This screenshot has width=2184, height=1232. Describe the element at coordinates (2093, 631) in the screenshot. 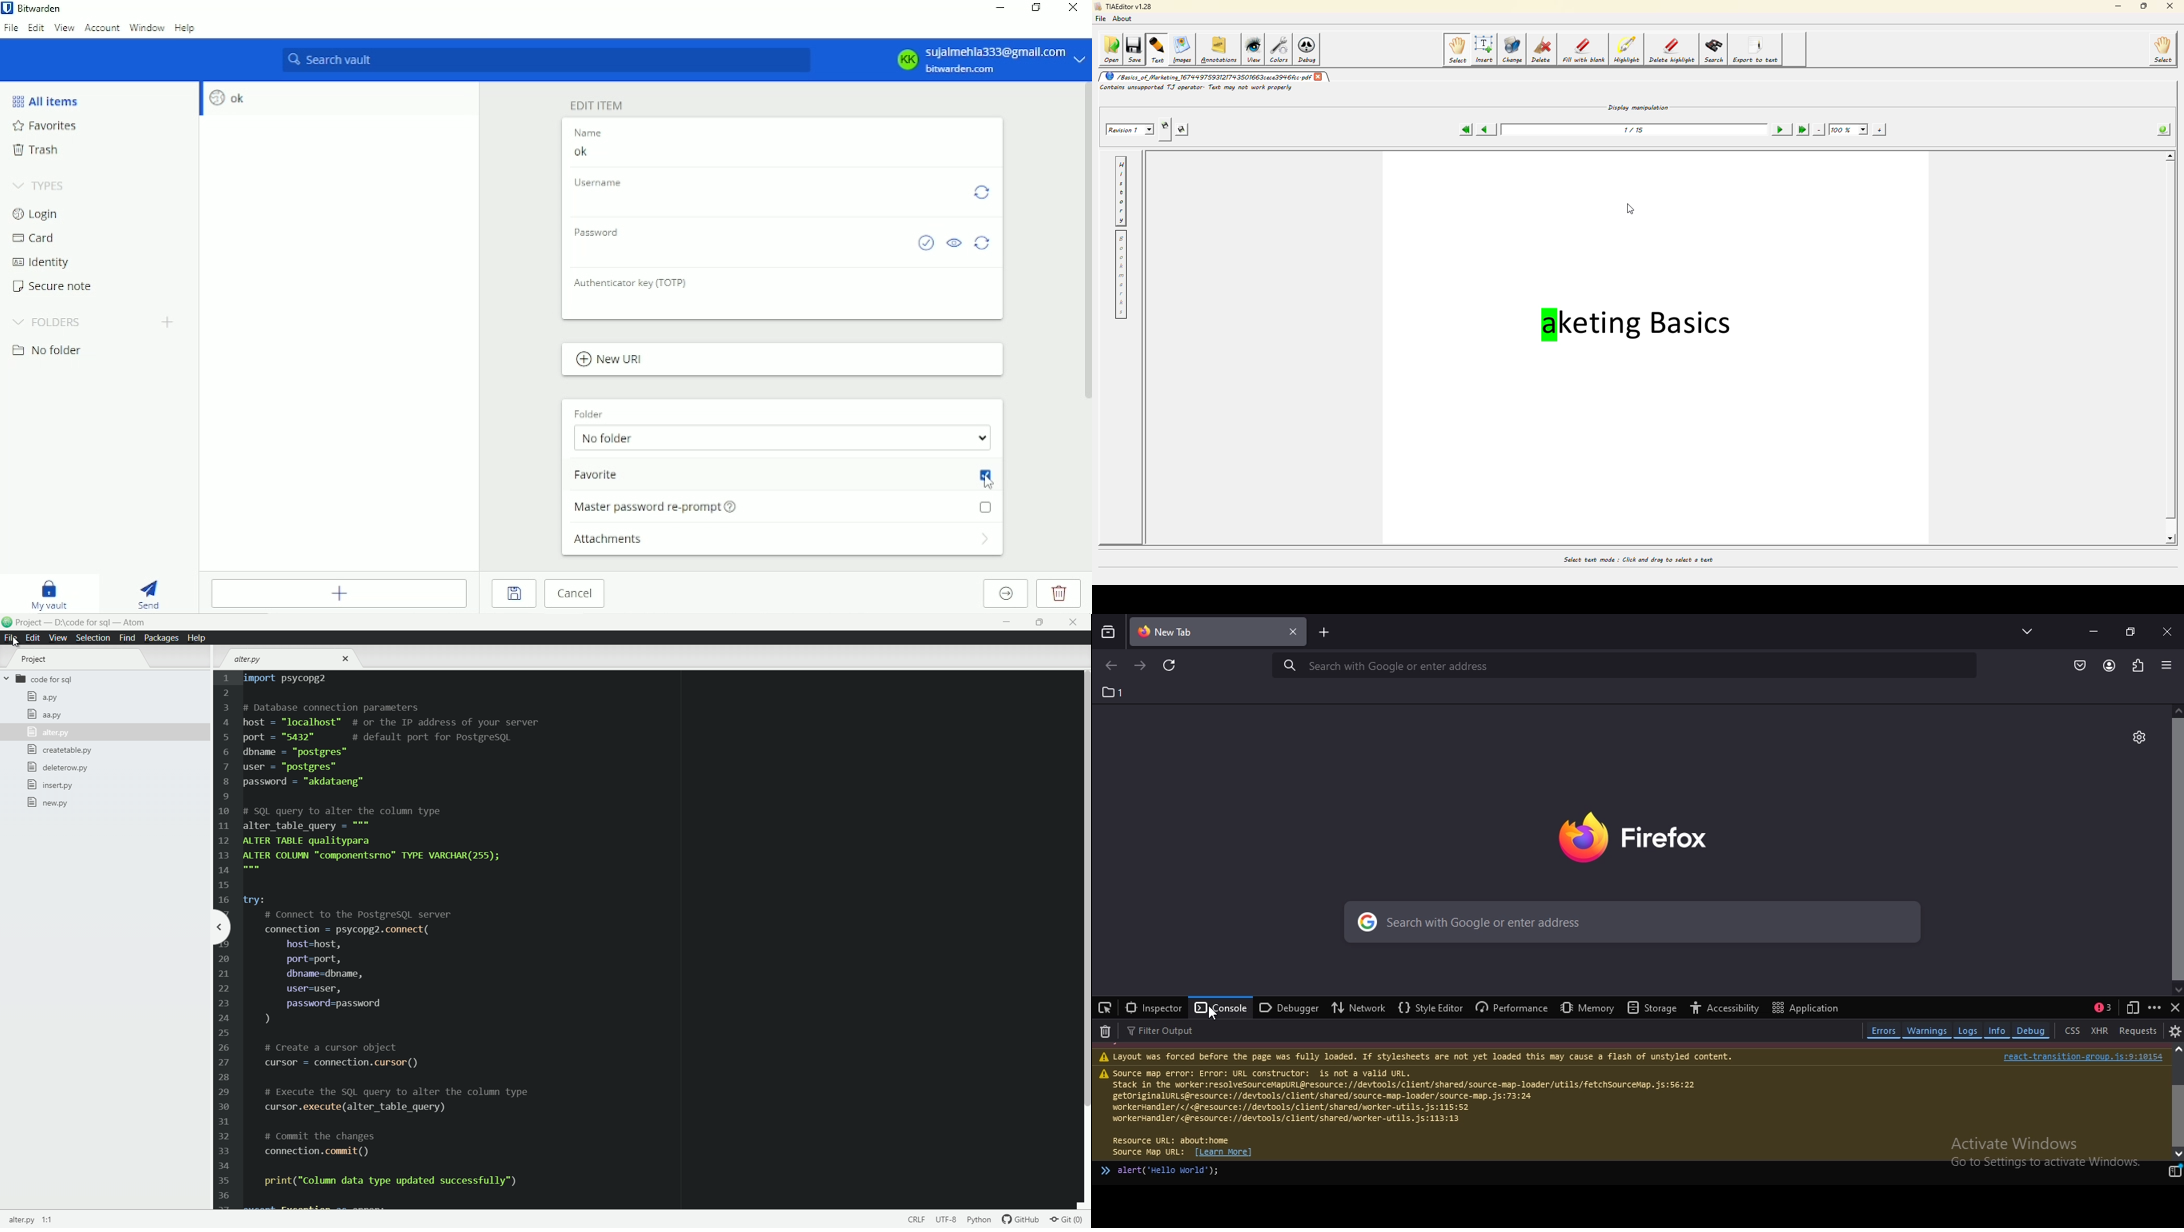

I see `minimize` at that location.